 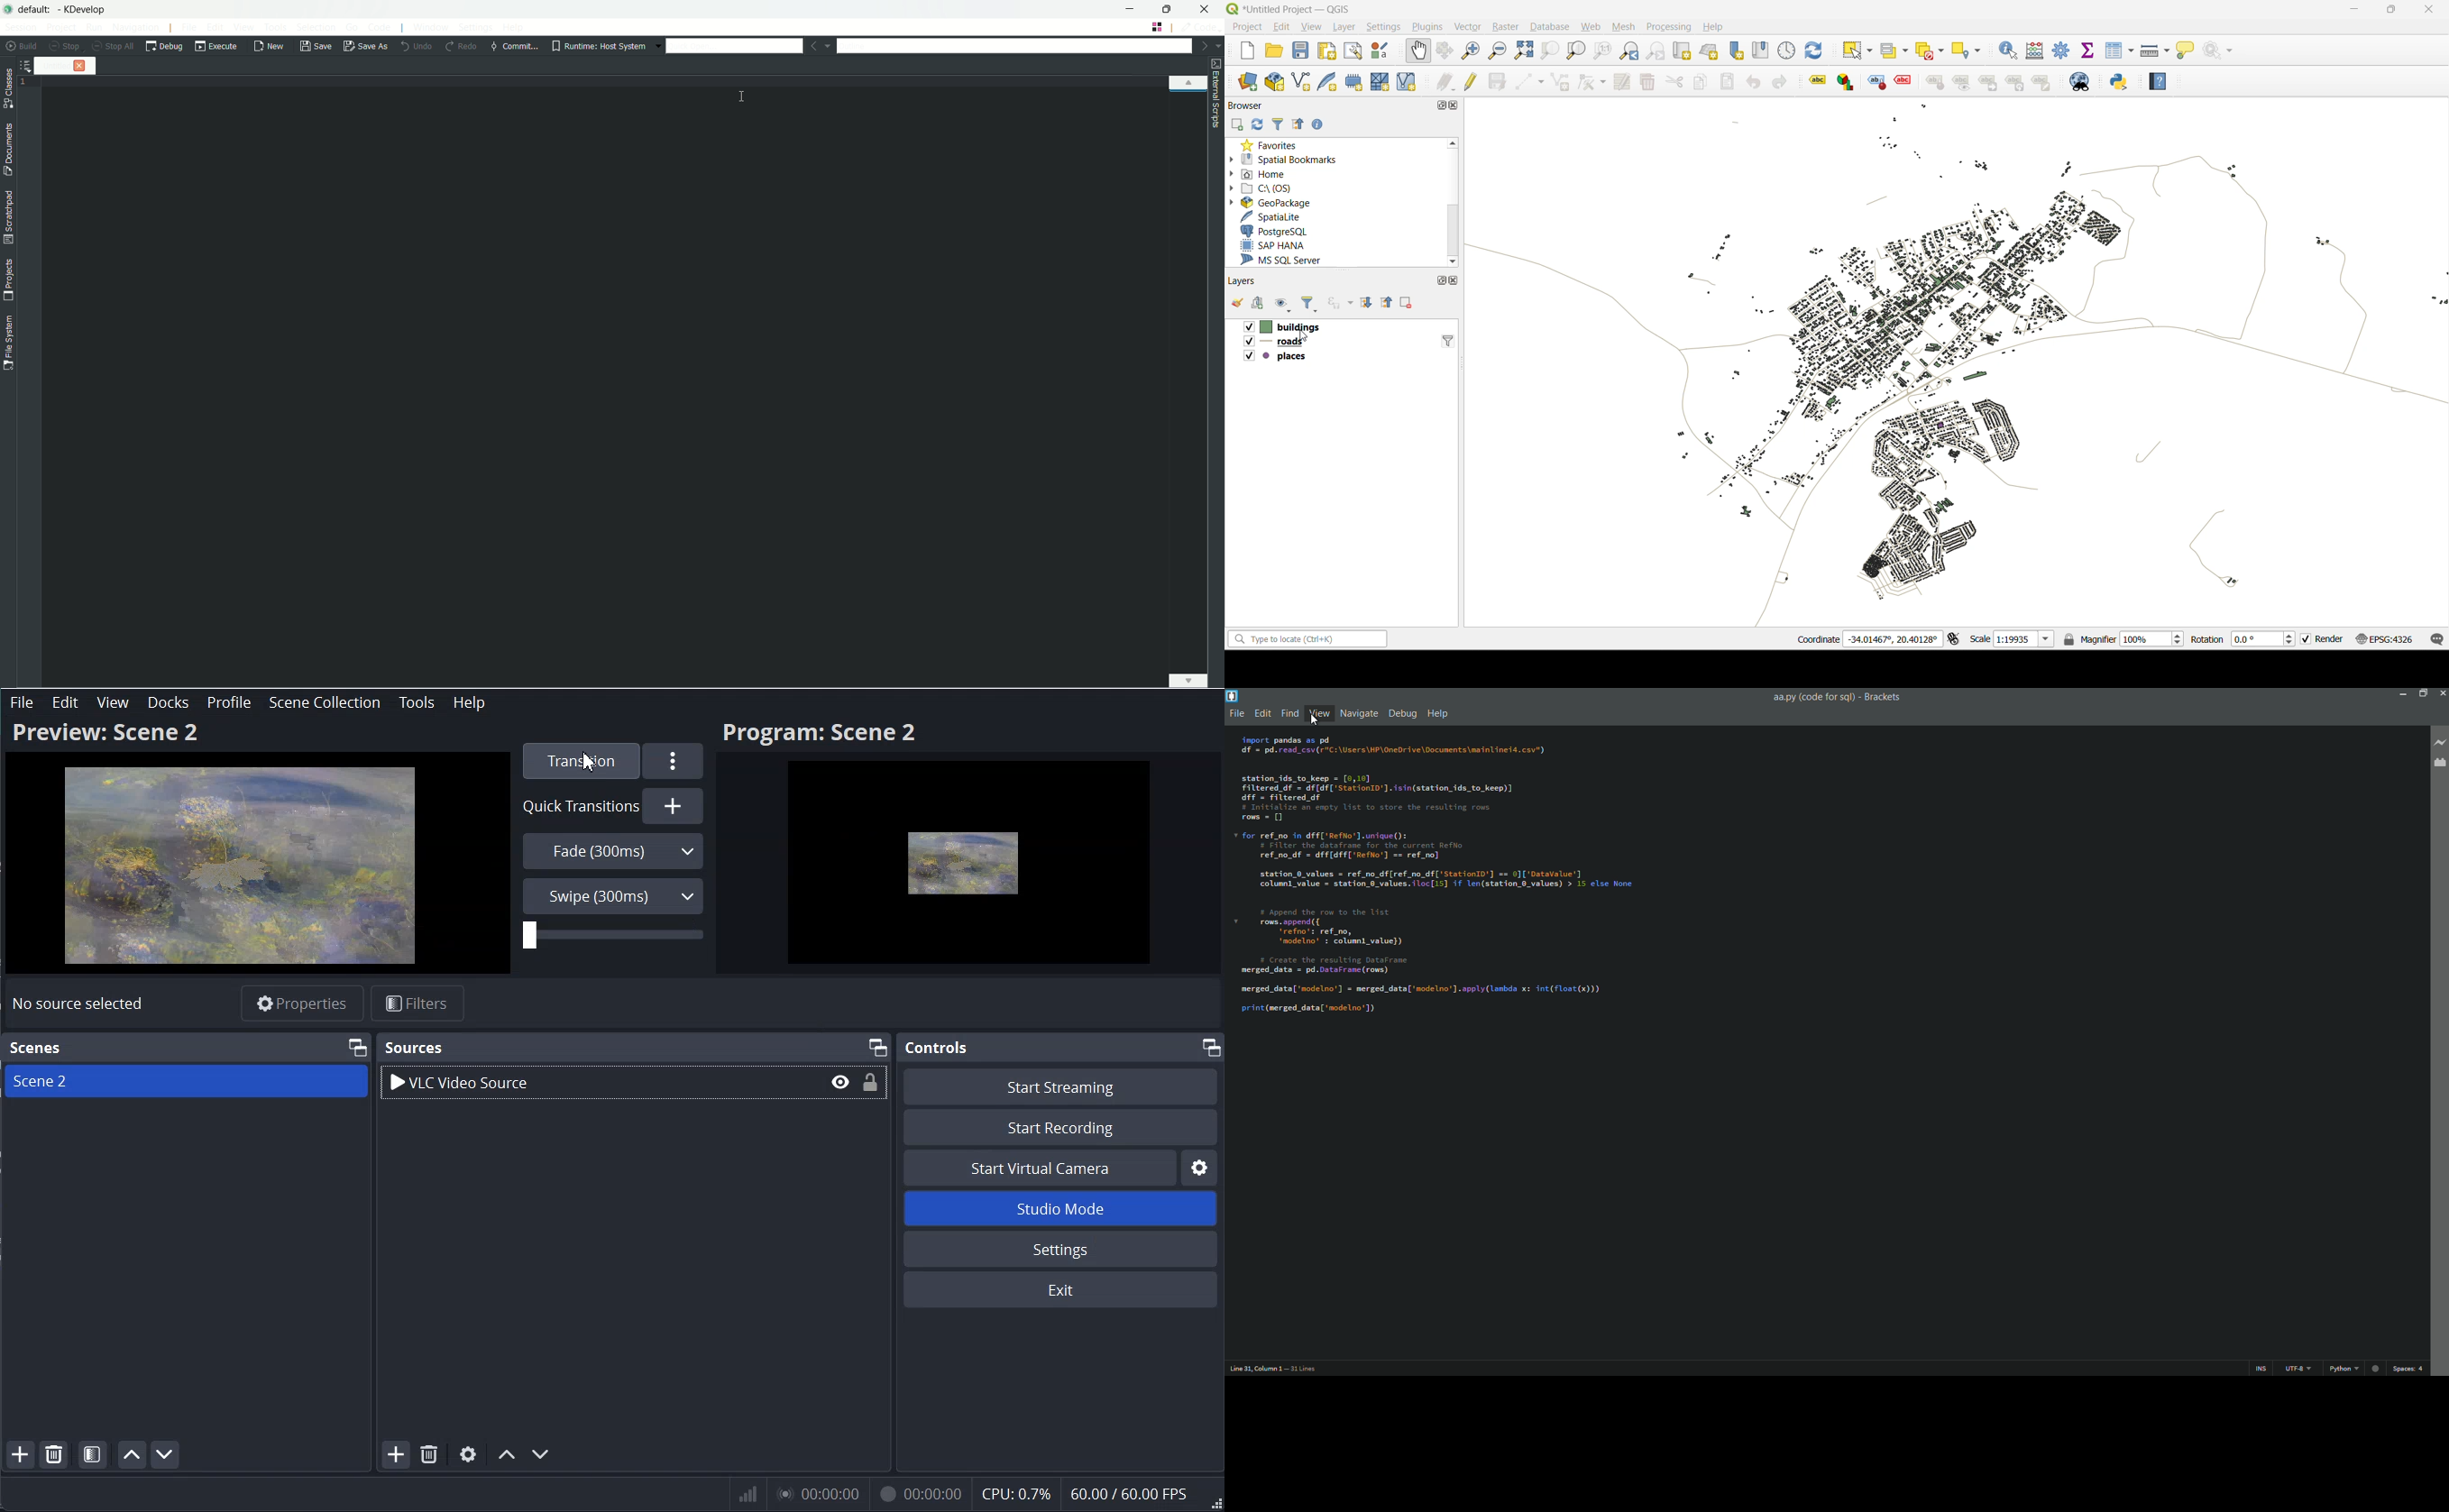 What do you see at coordinates (674, 761) in the screenshot?
I see `More` at bounding box center [674, 761].